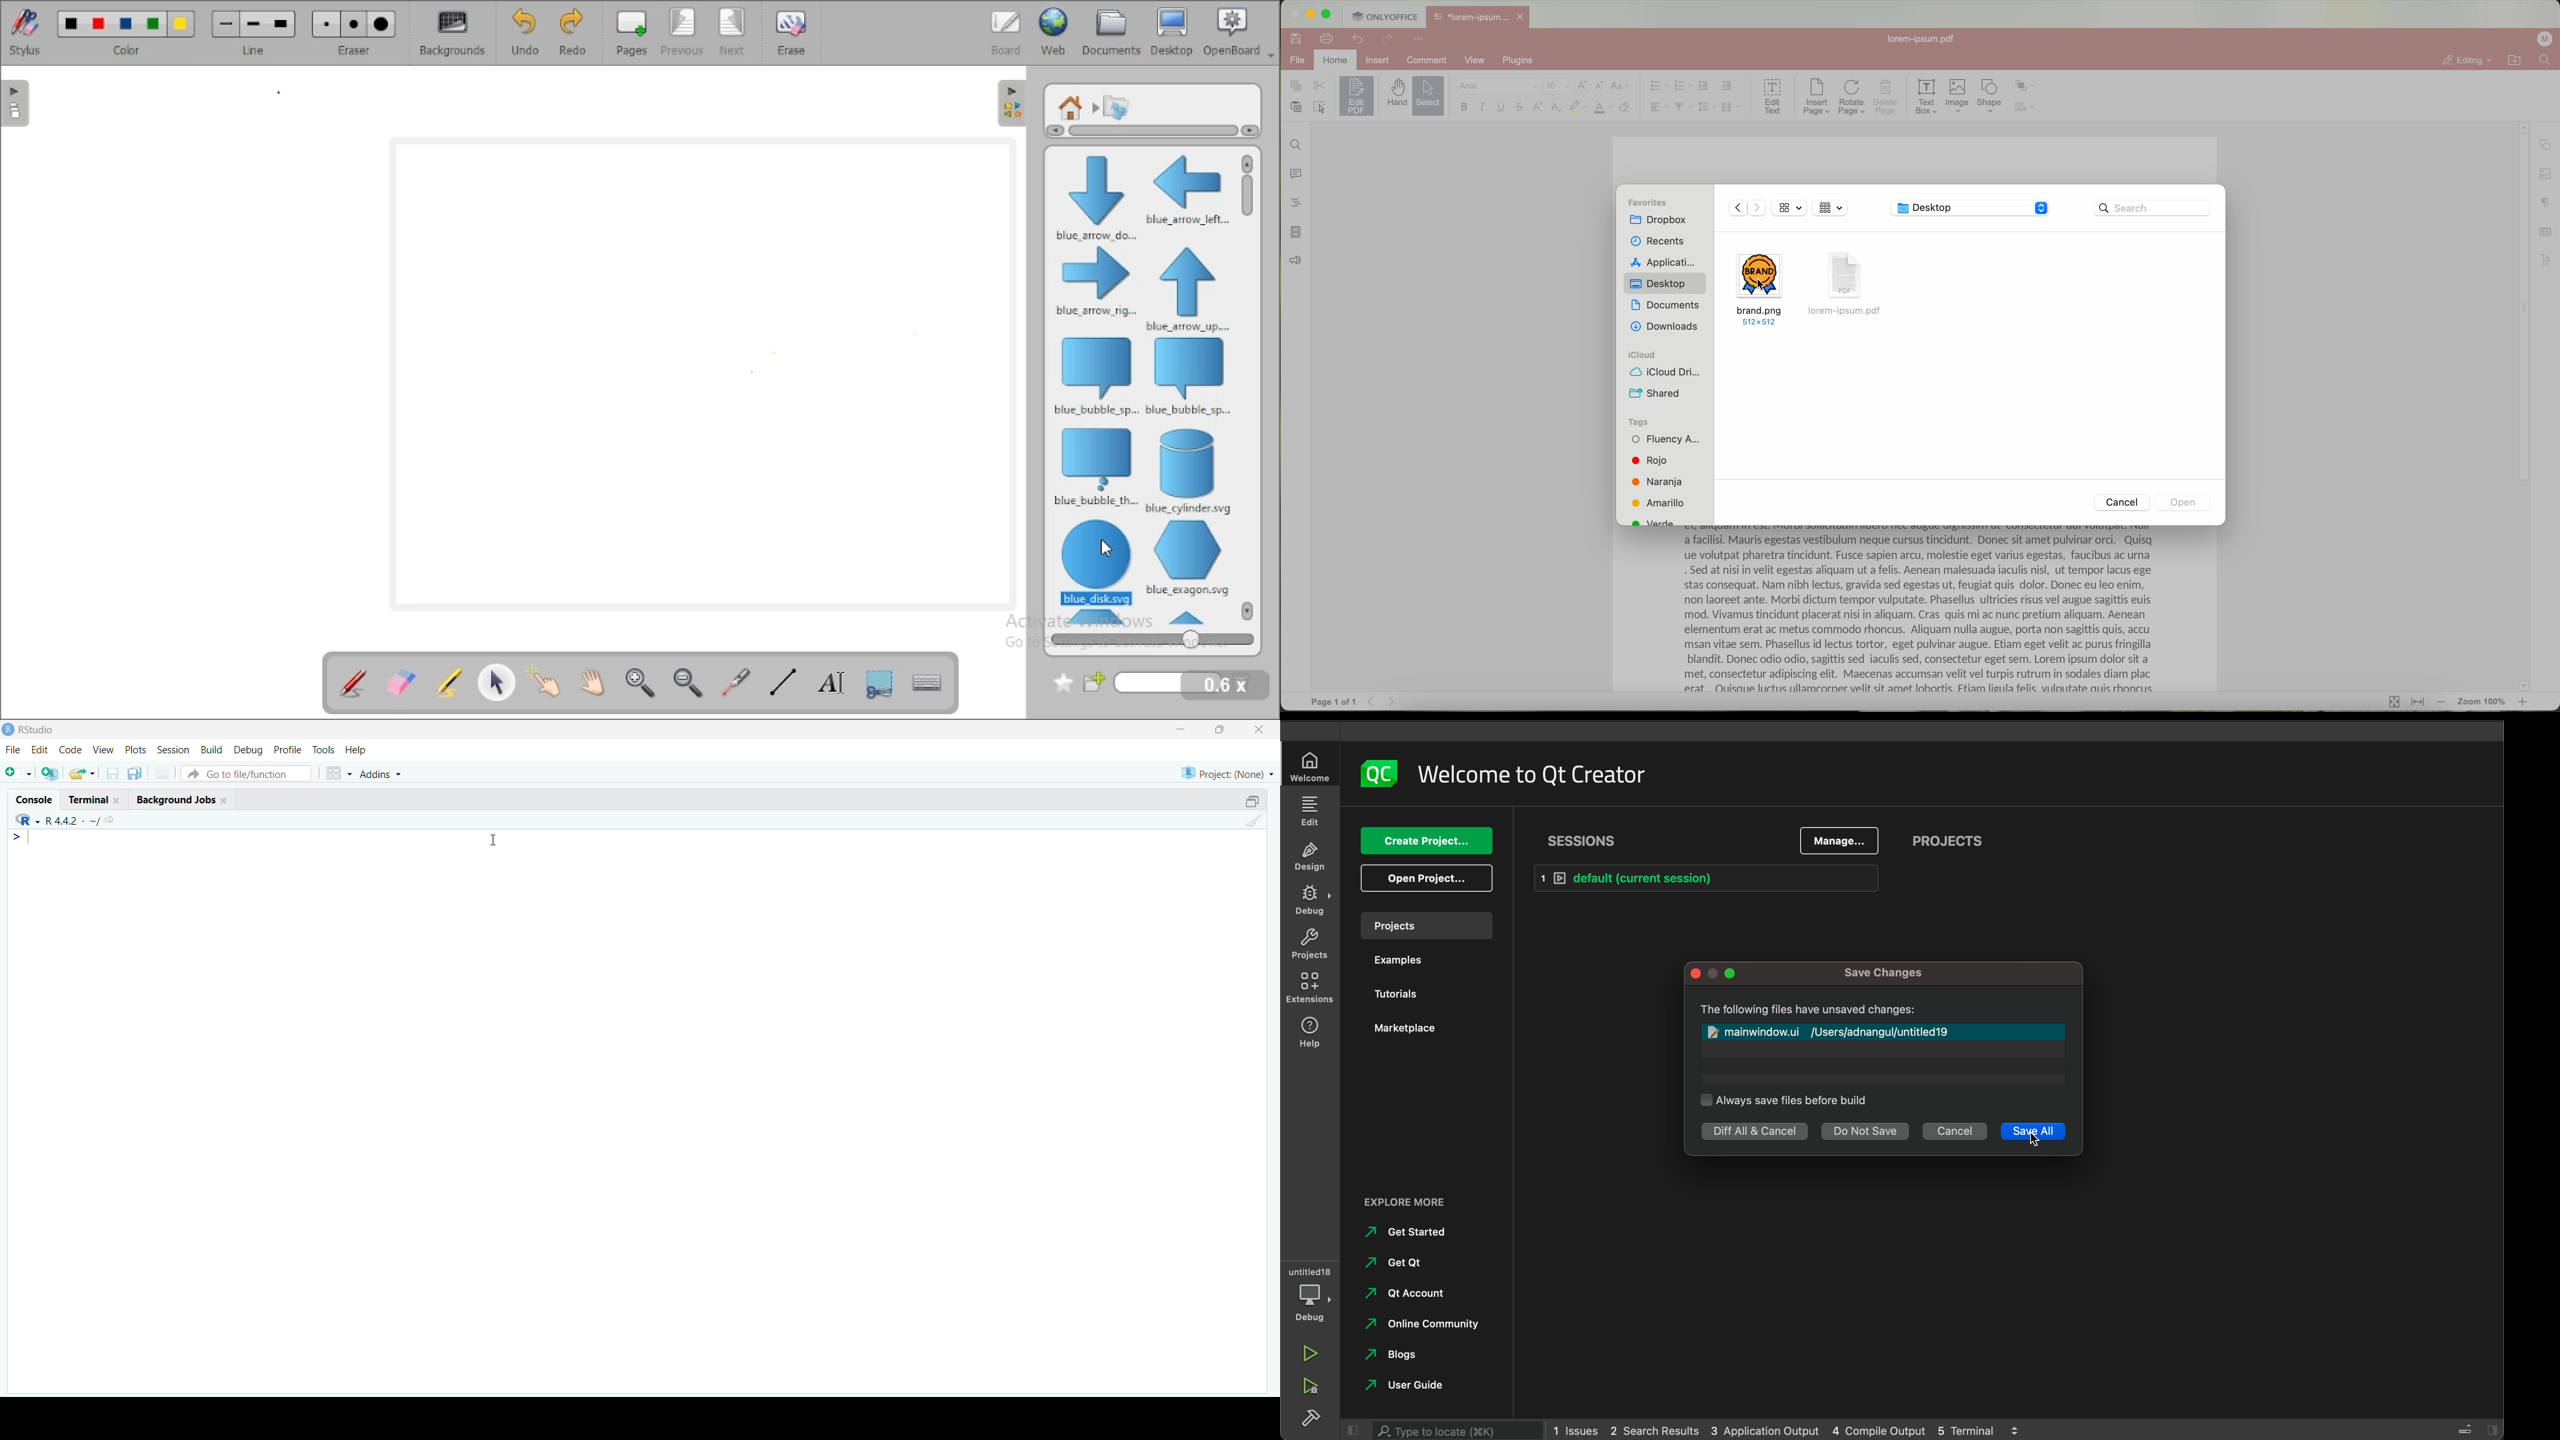  I want to click on open file location, so click(2517, 61).